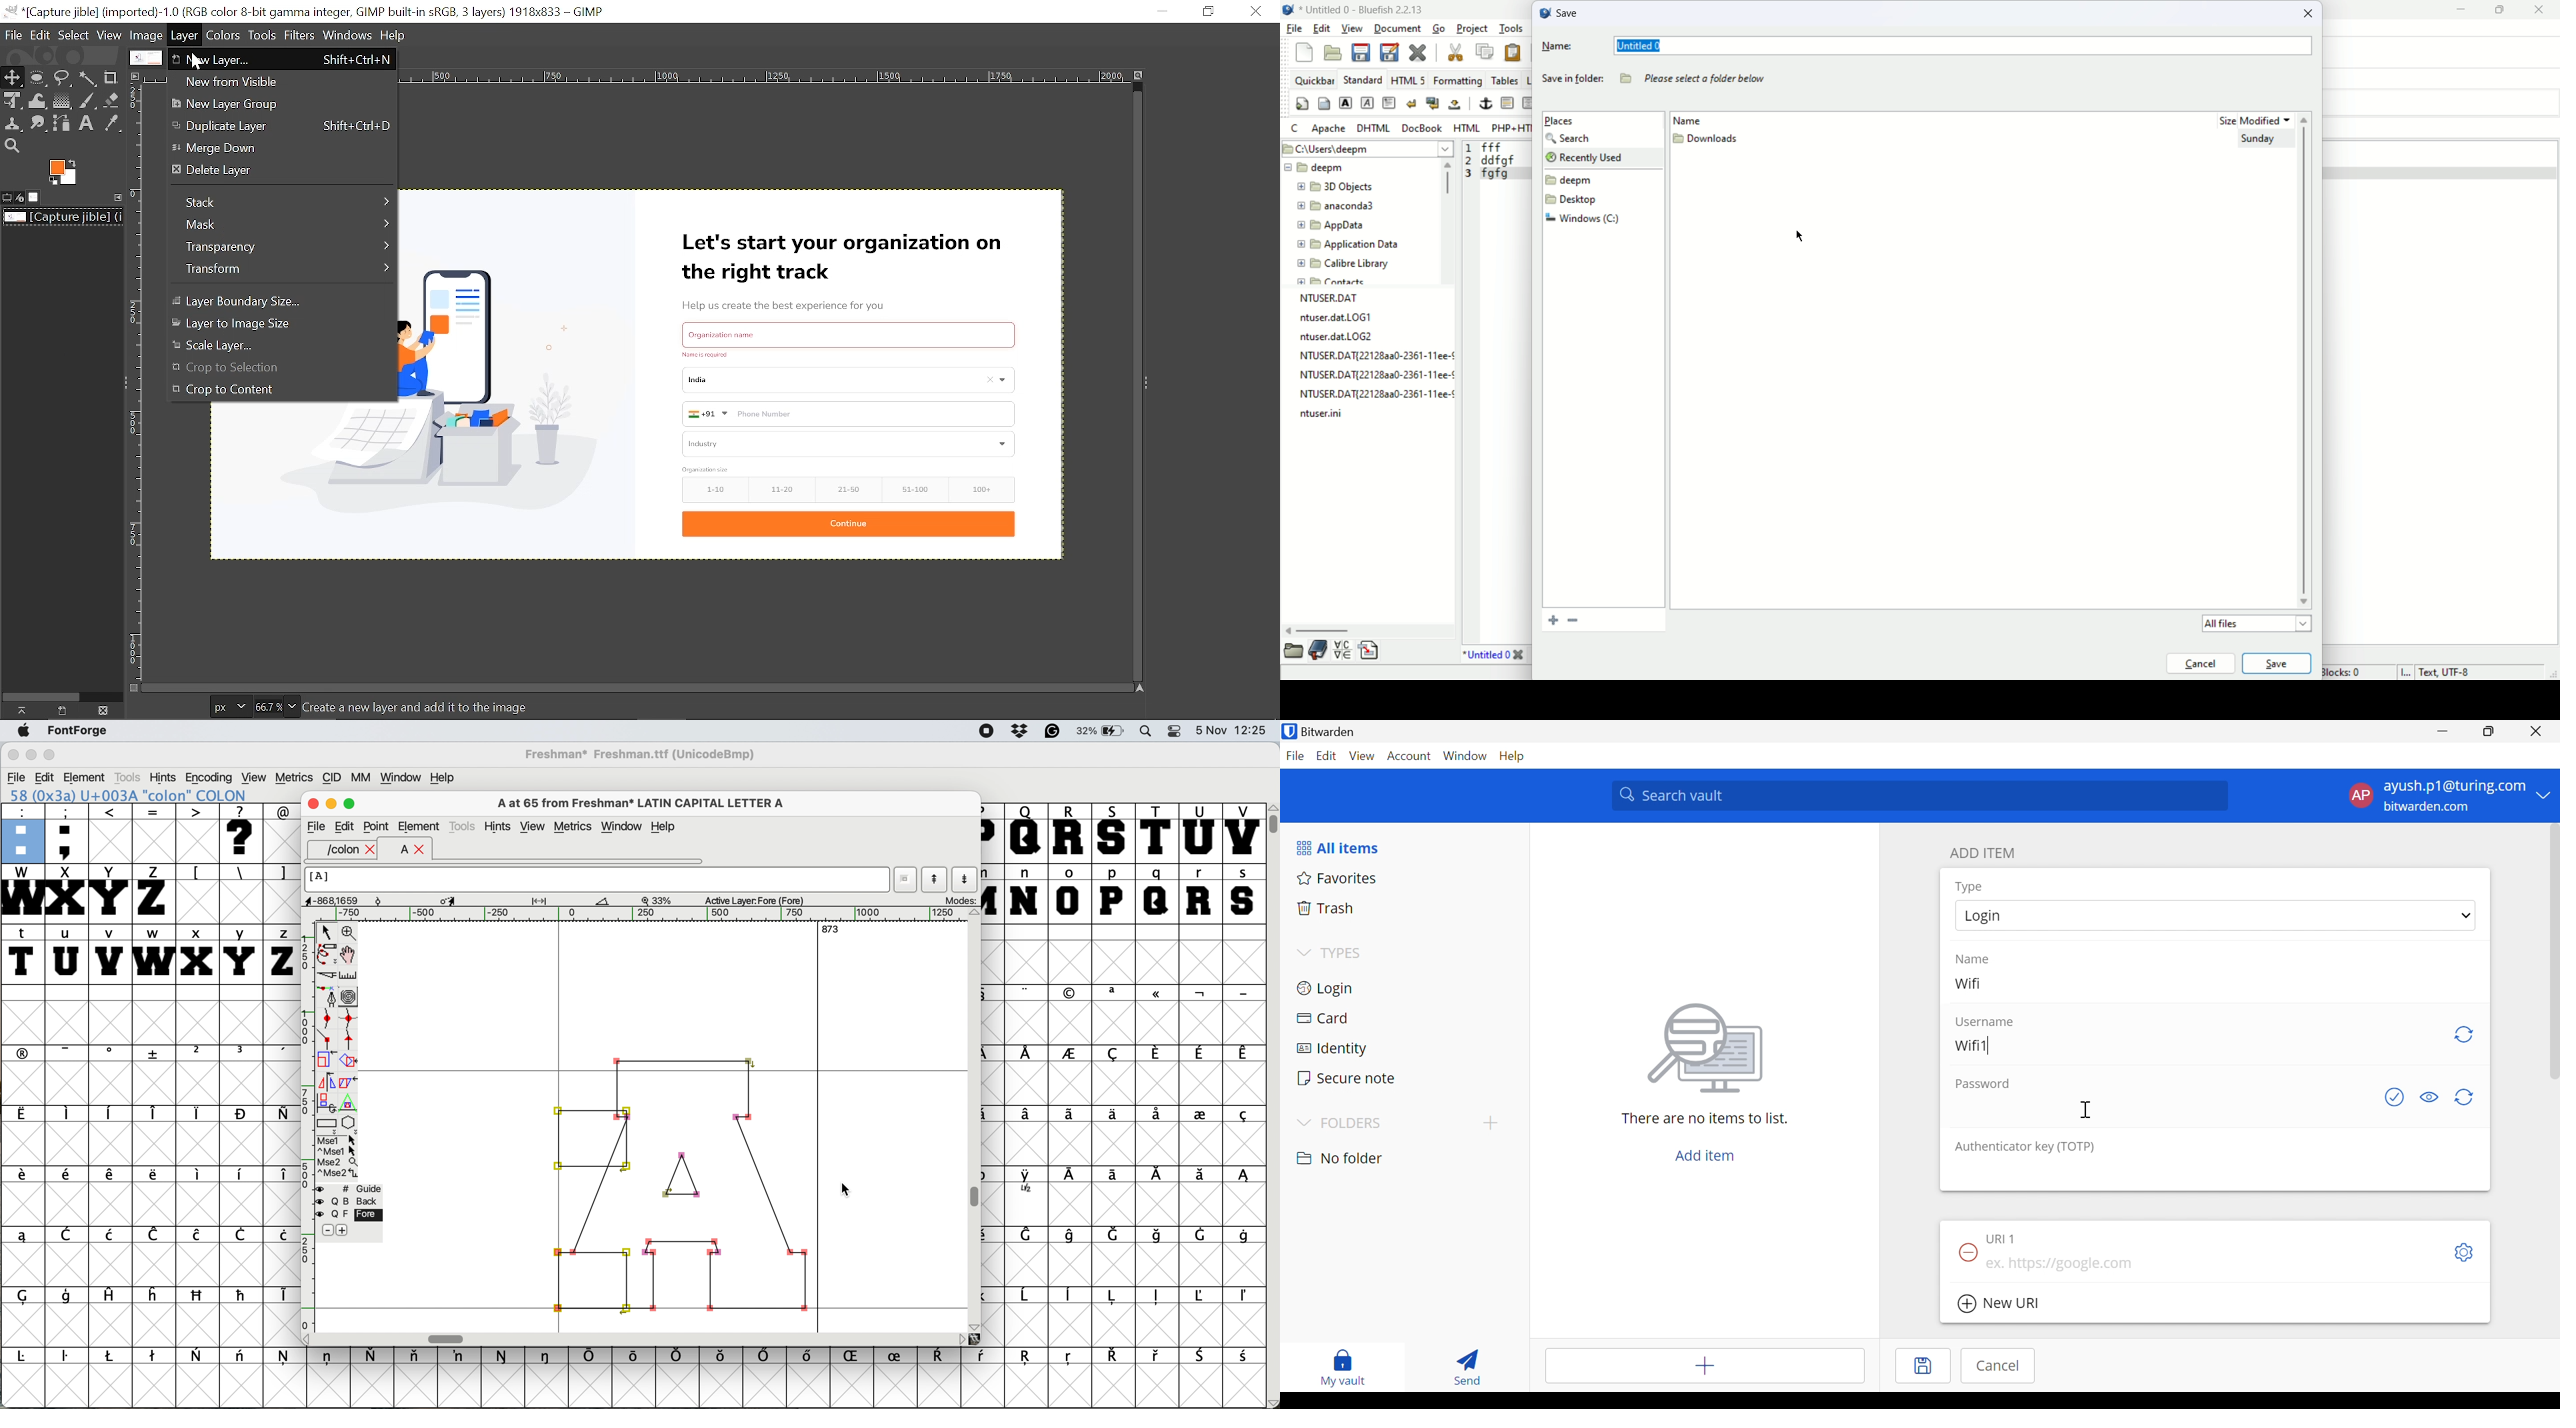 This screenshot has height=1428, width=2576. Describe the element at coordinates (64, 217) in the screenshot. I see `Current image` at that location.